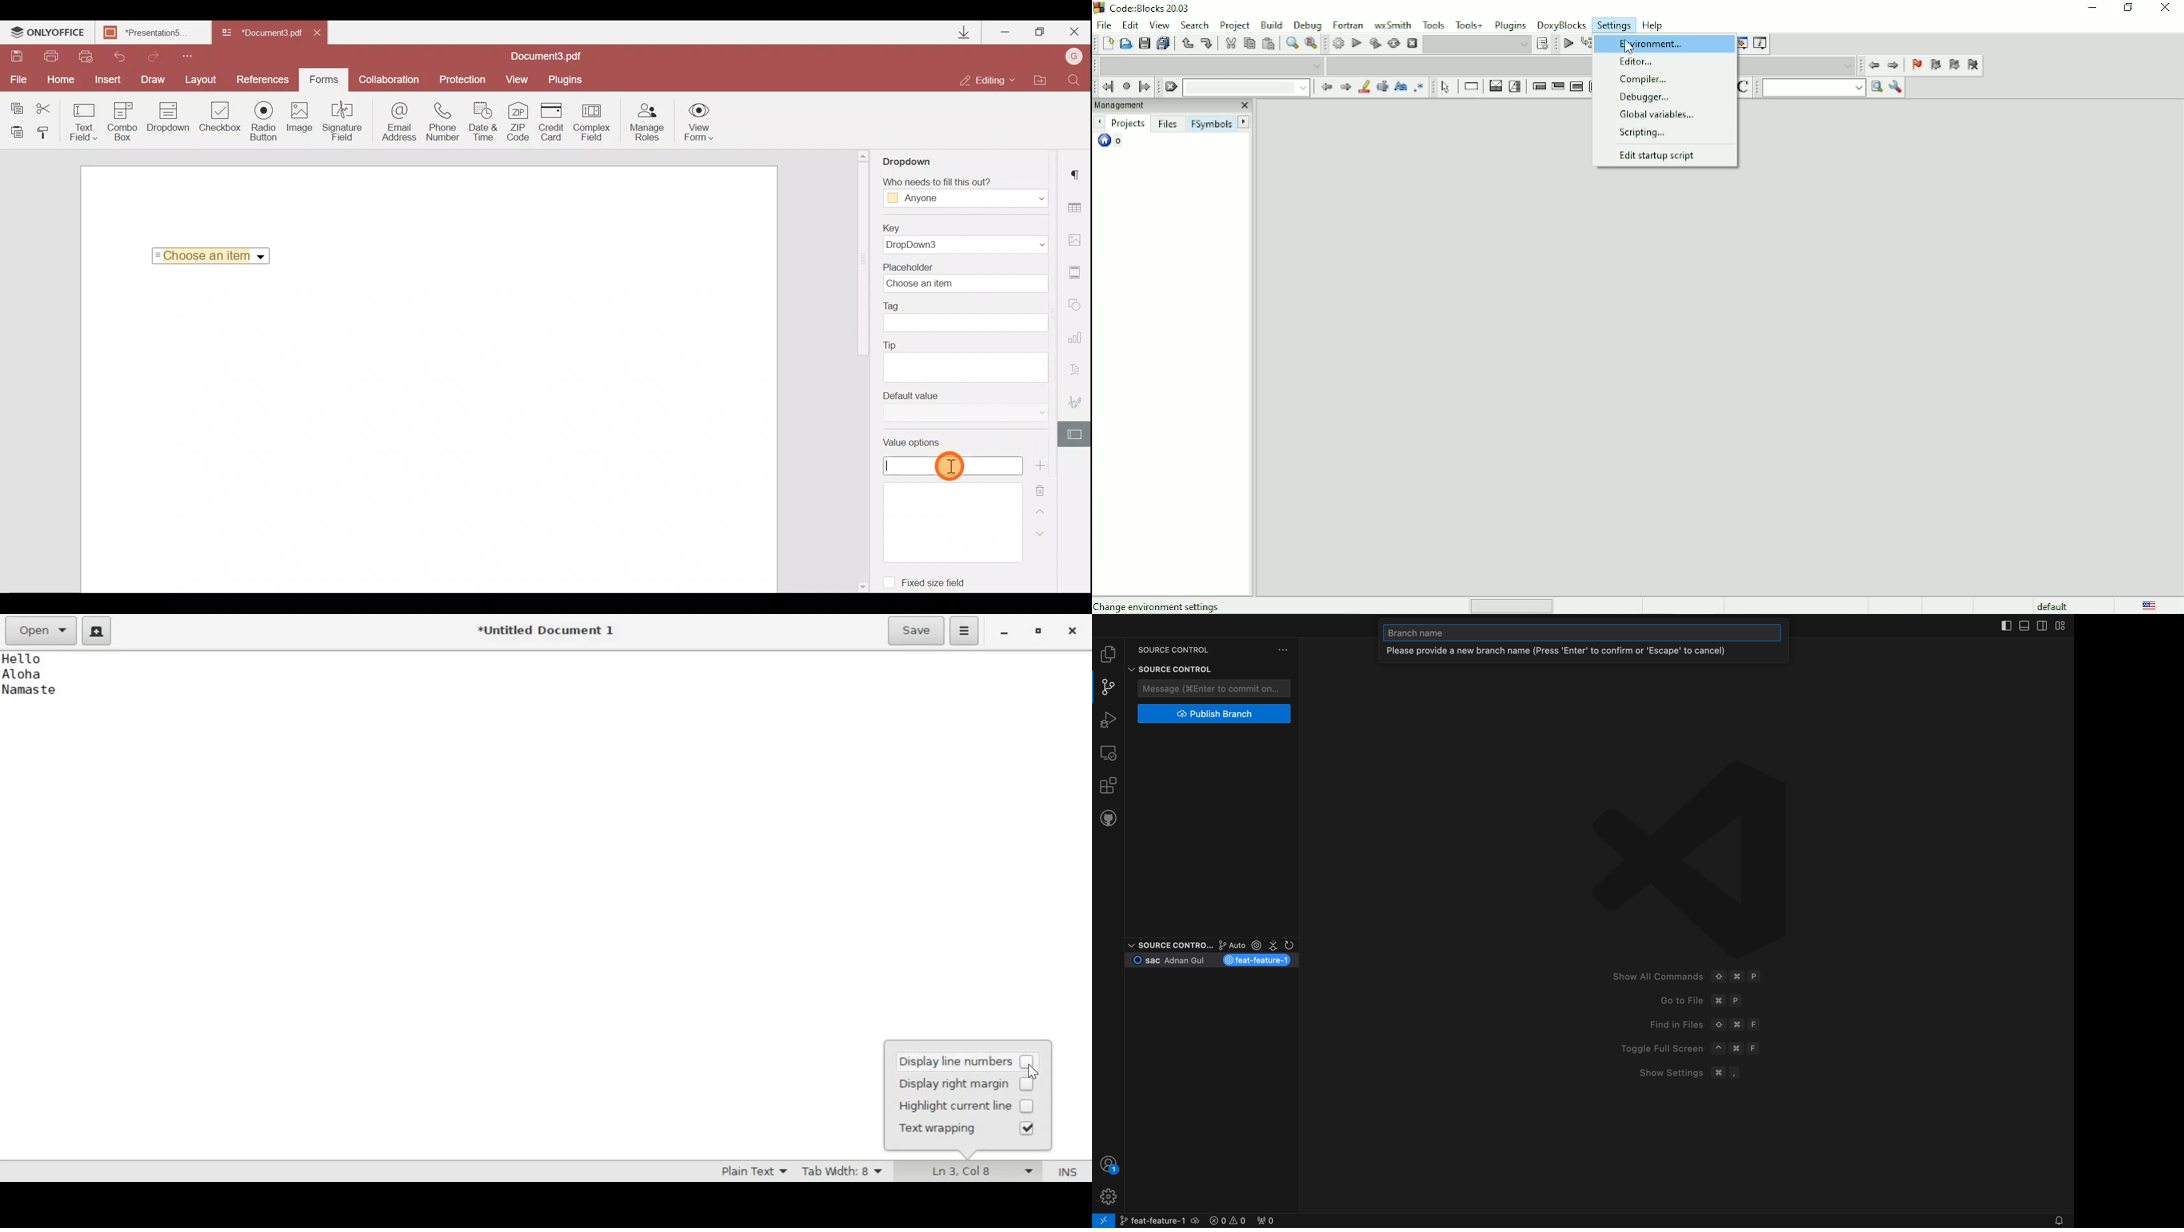 The image size is (2184, 1232). I want to click on Highlight current line, so click(952, 1107).